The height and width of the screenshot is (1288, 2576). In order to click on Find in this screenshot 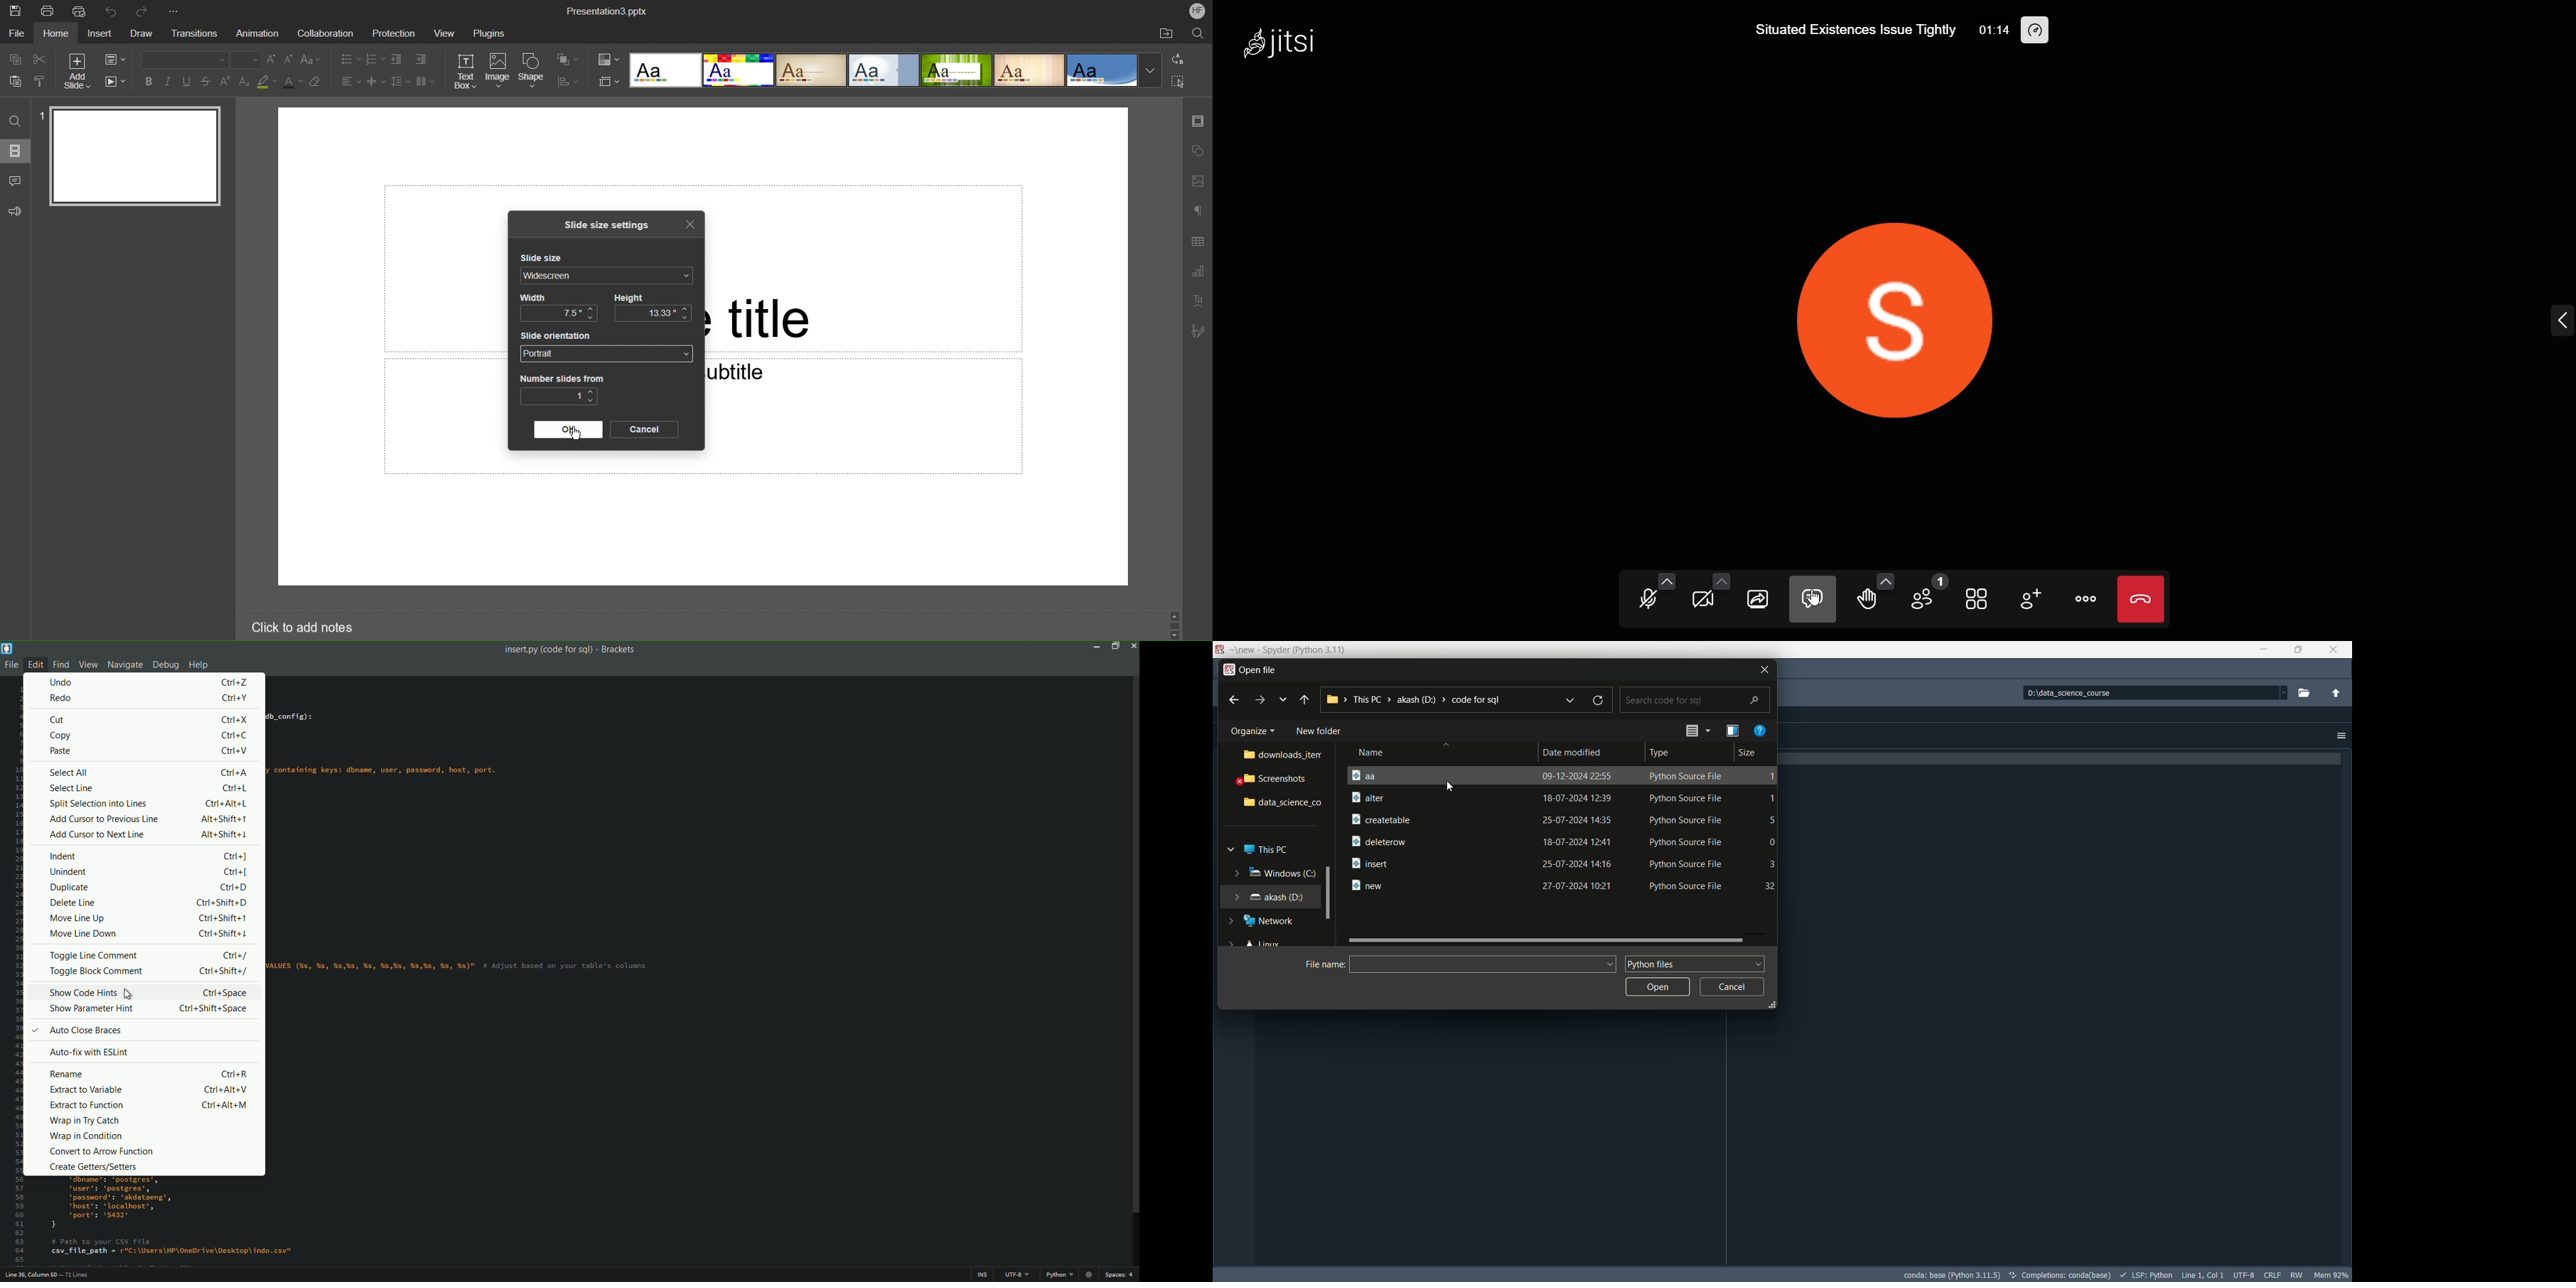, I will do `click(15, 121)`.